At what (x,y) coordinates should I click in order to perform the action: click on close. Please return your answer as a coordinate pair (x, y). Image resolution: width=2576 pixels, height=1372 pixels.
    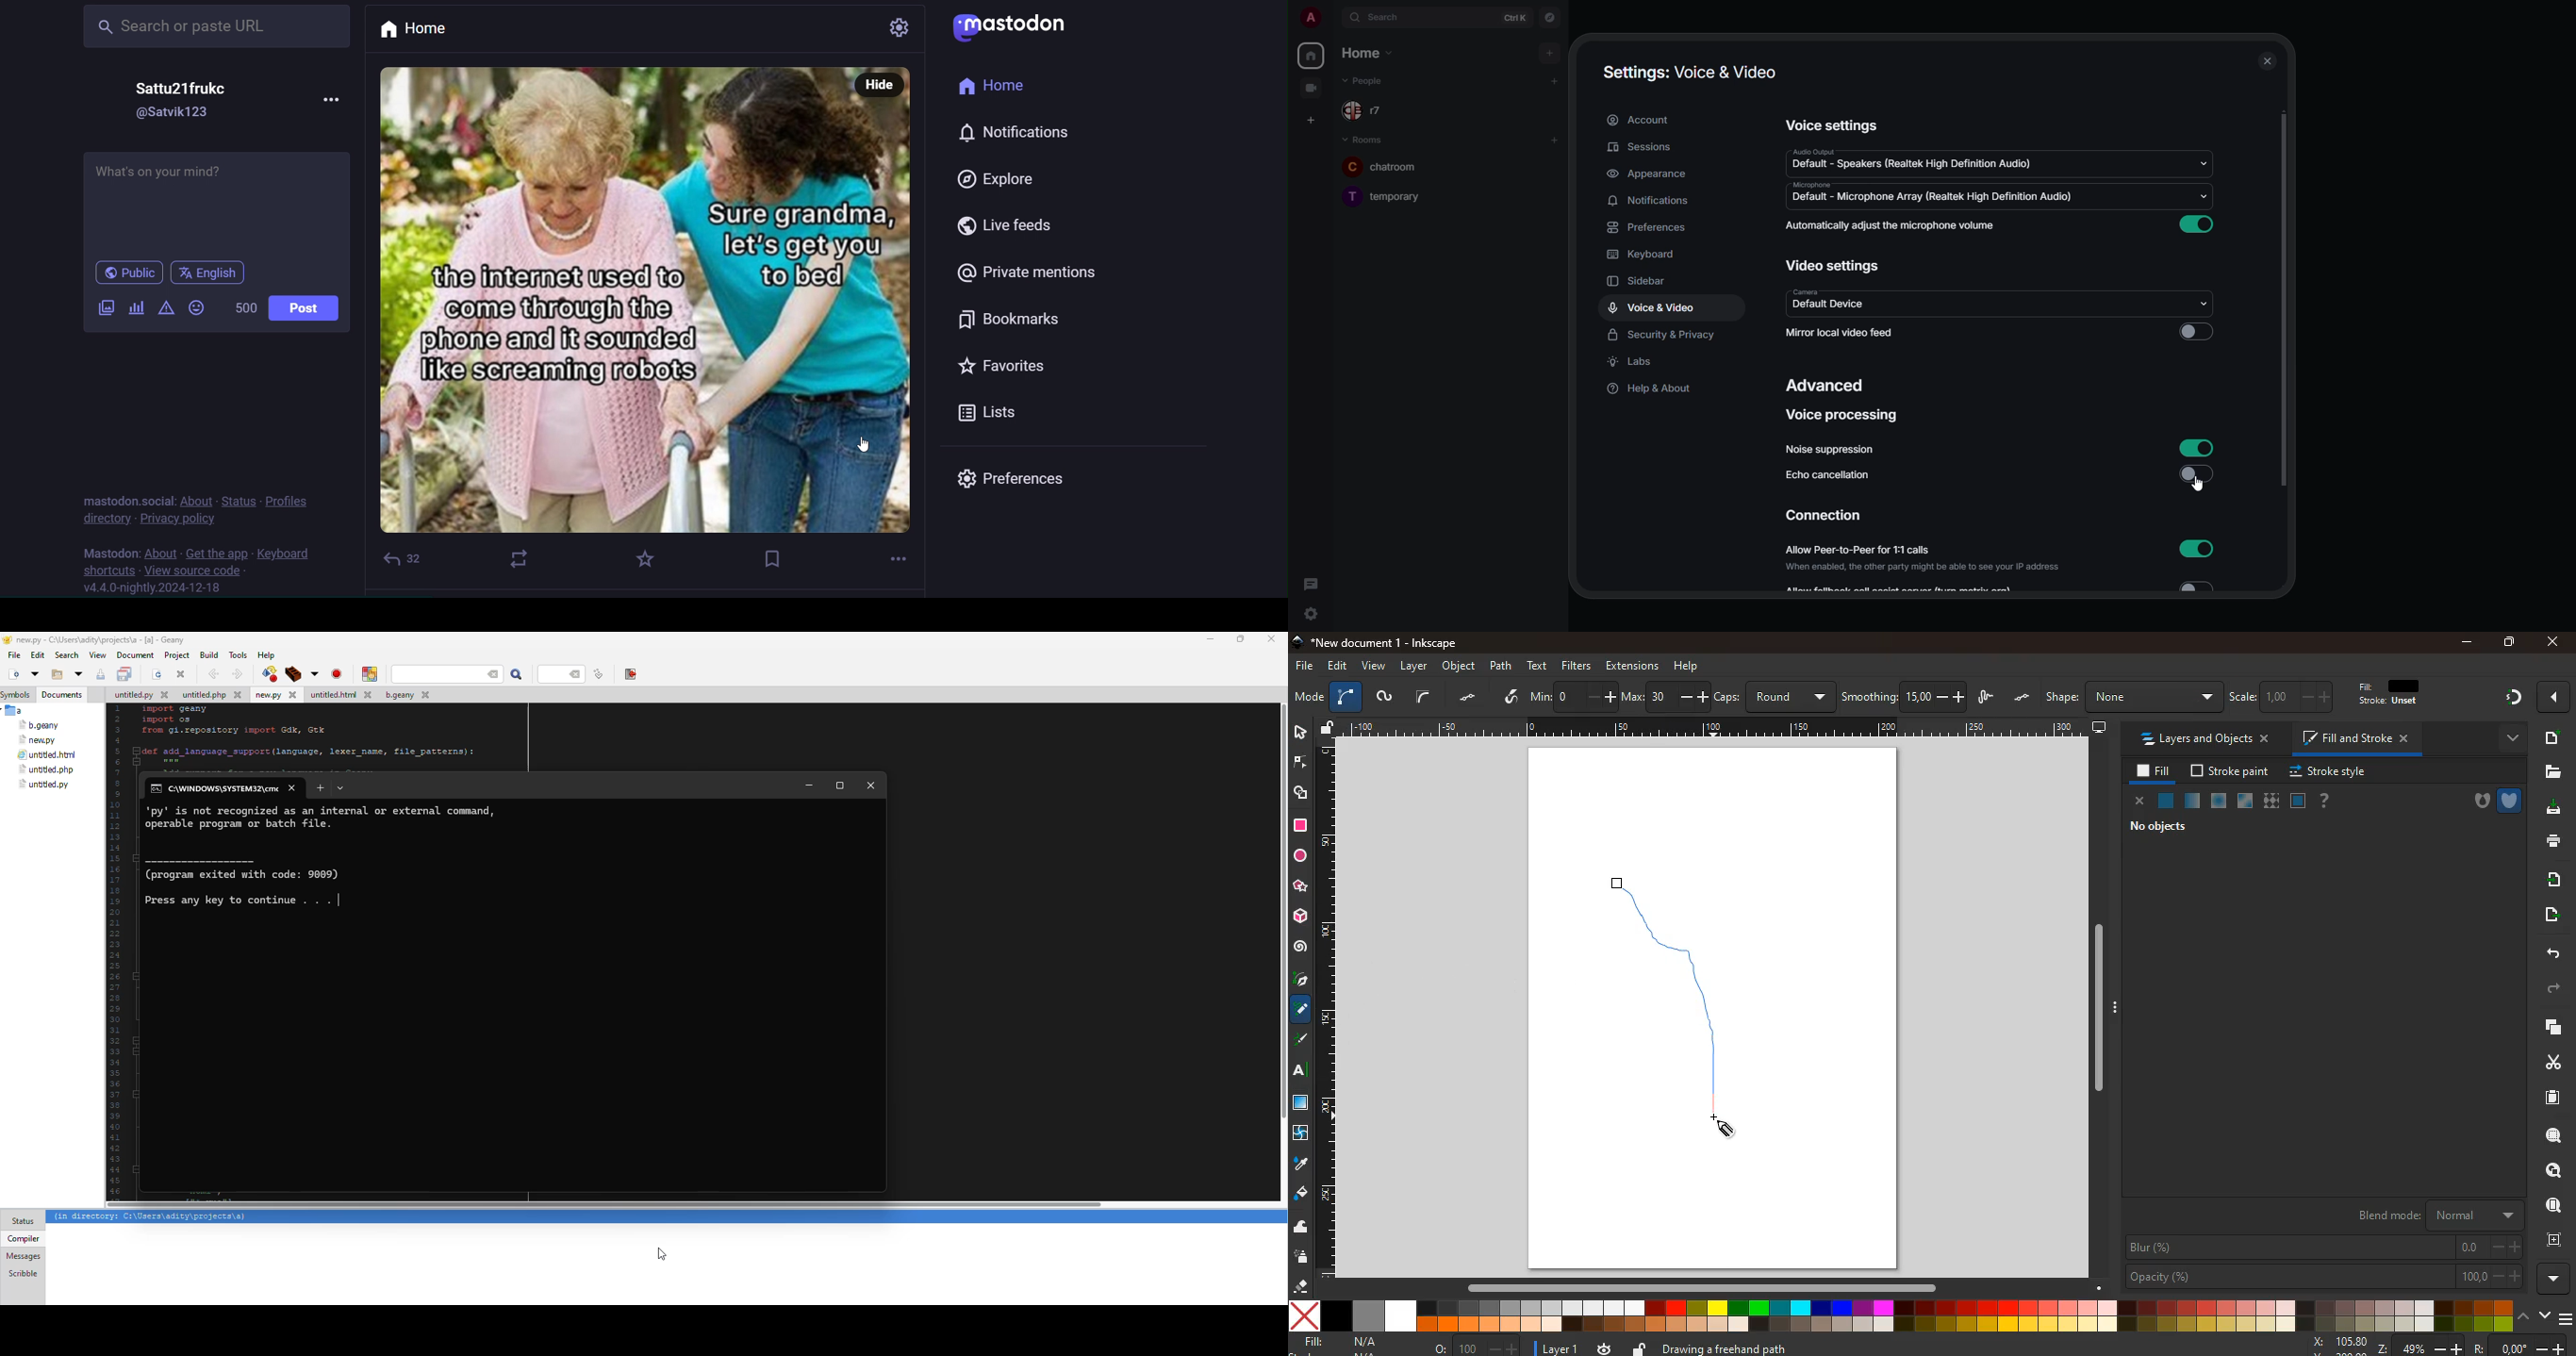
    Looking at the image, I should click on (1271, 639).